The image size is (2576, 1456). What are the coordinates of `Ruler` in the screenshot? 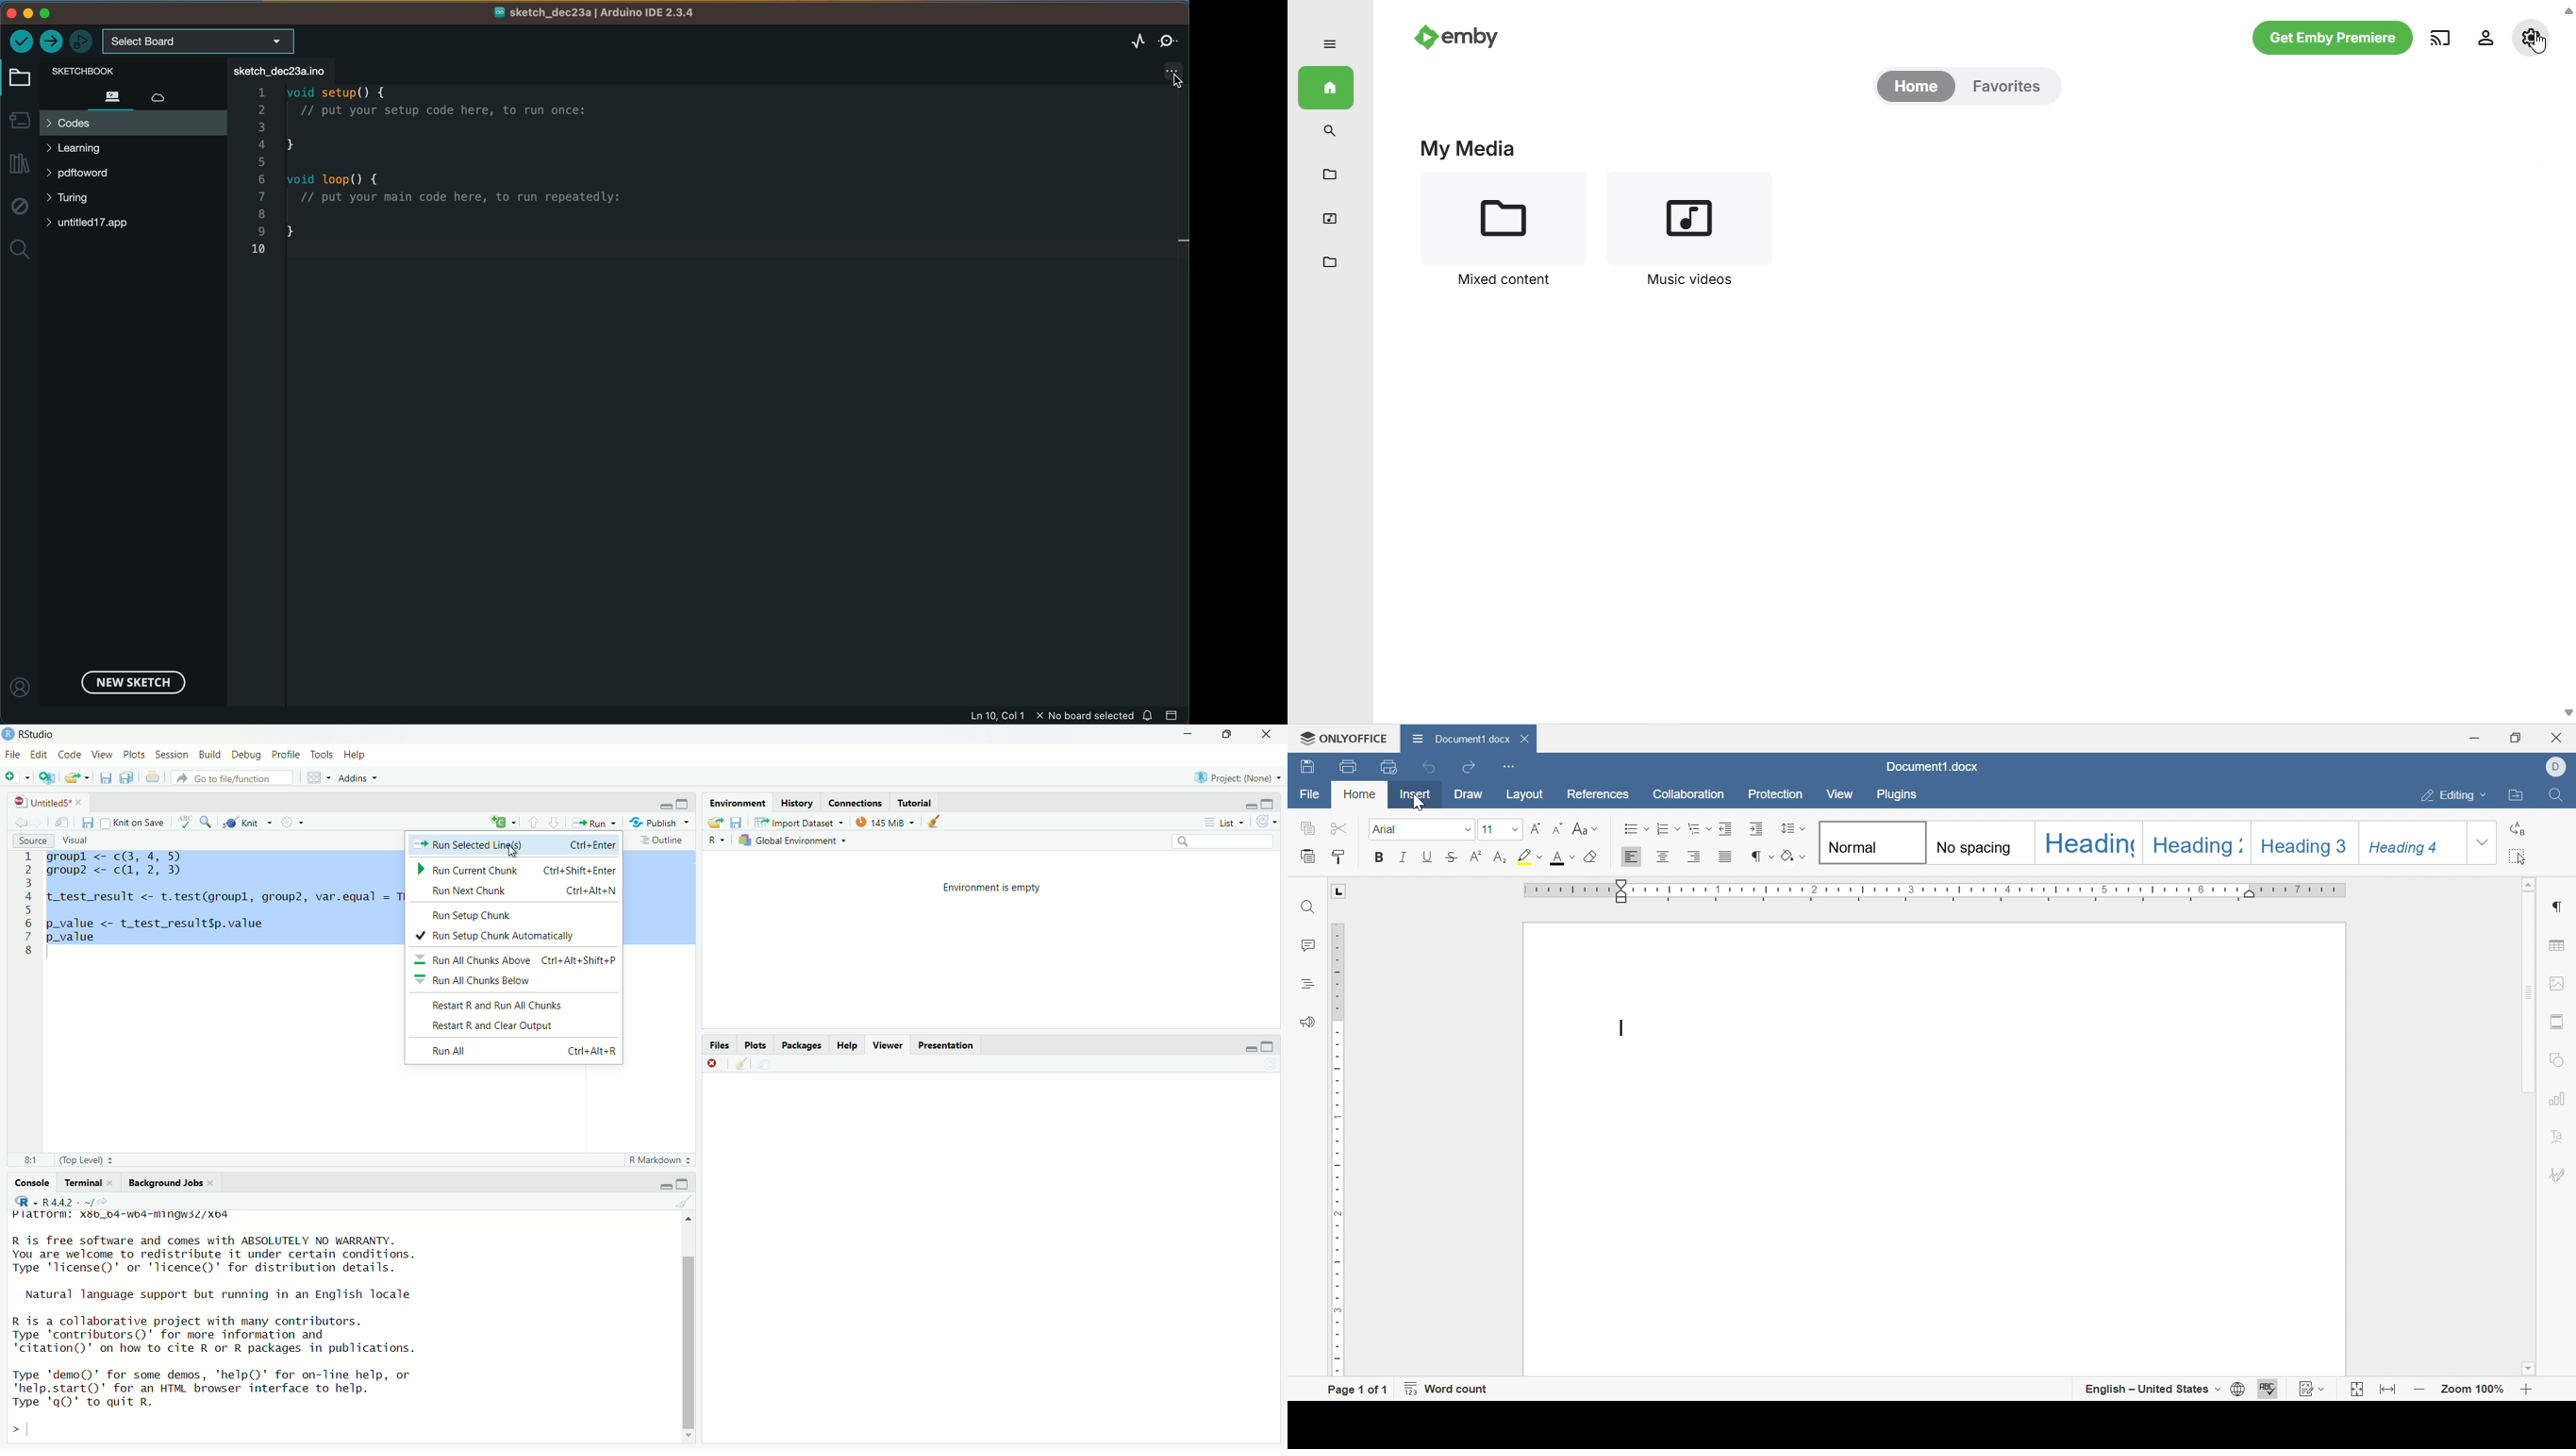 It's located at (1936, 892).